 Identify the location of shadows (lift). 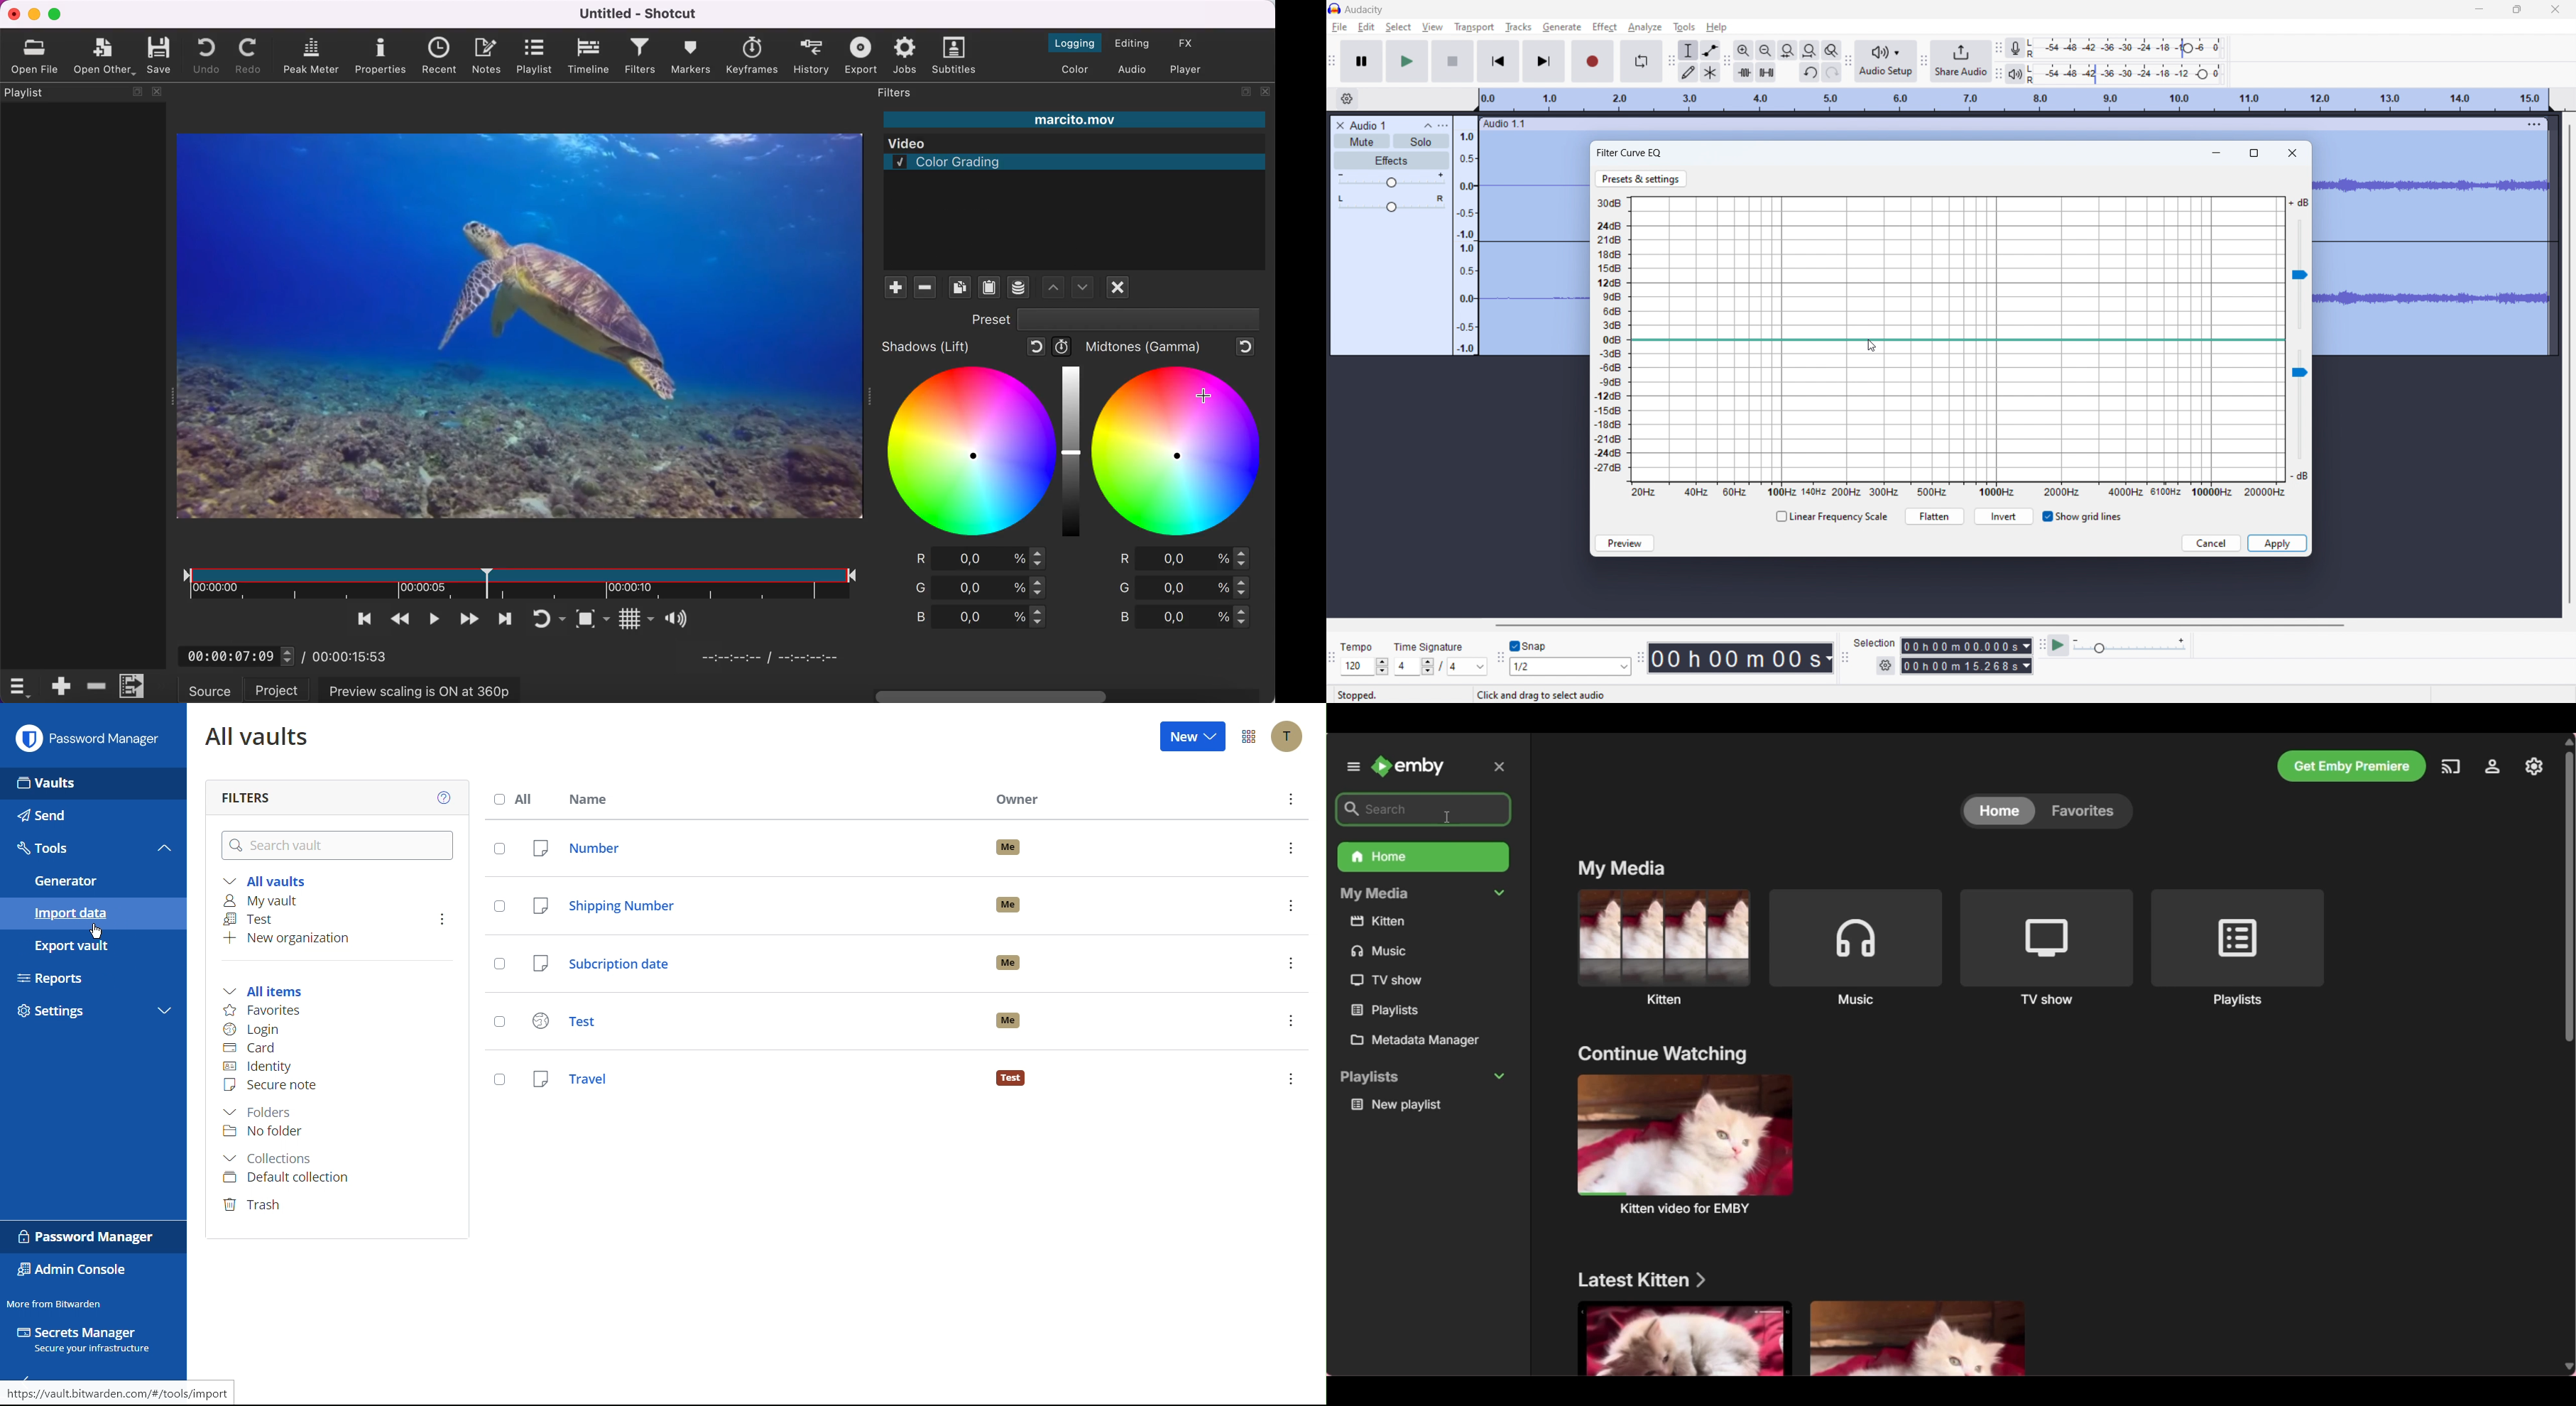
(932, 348).